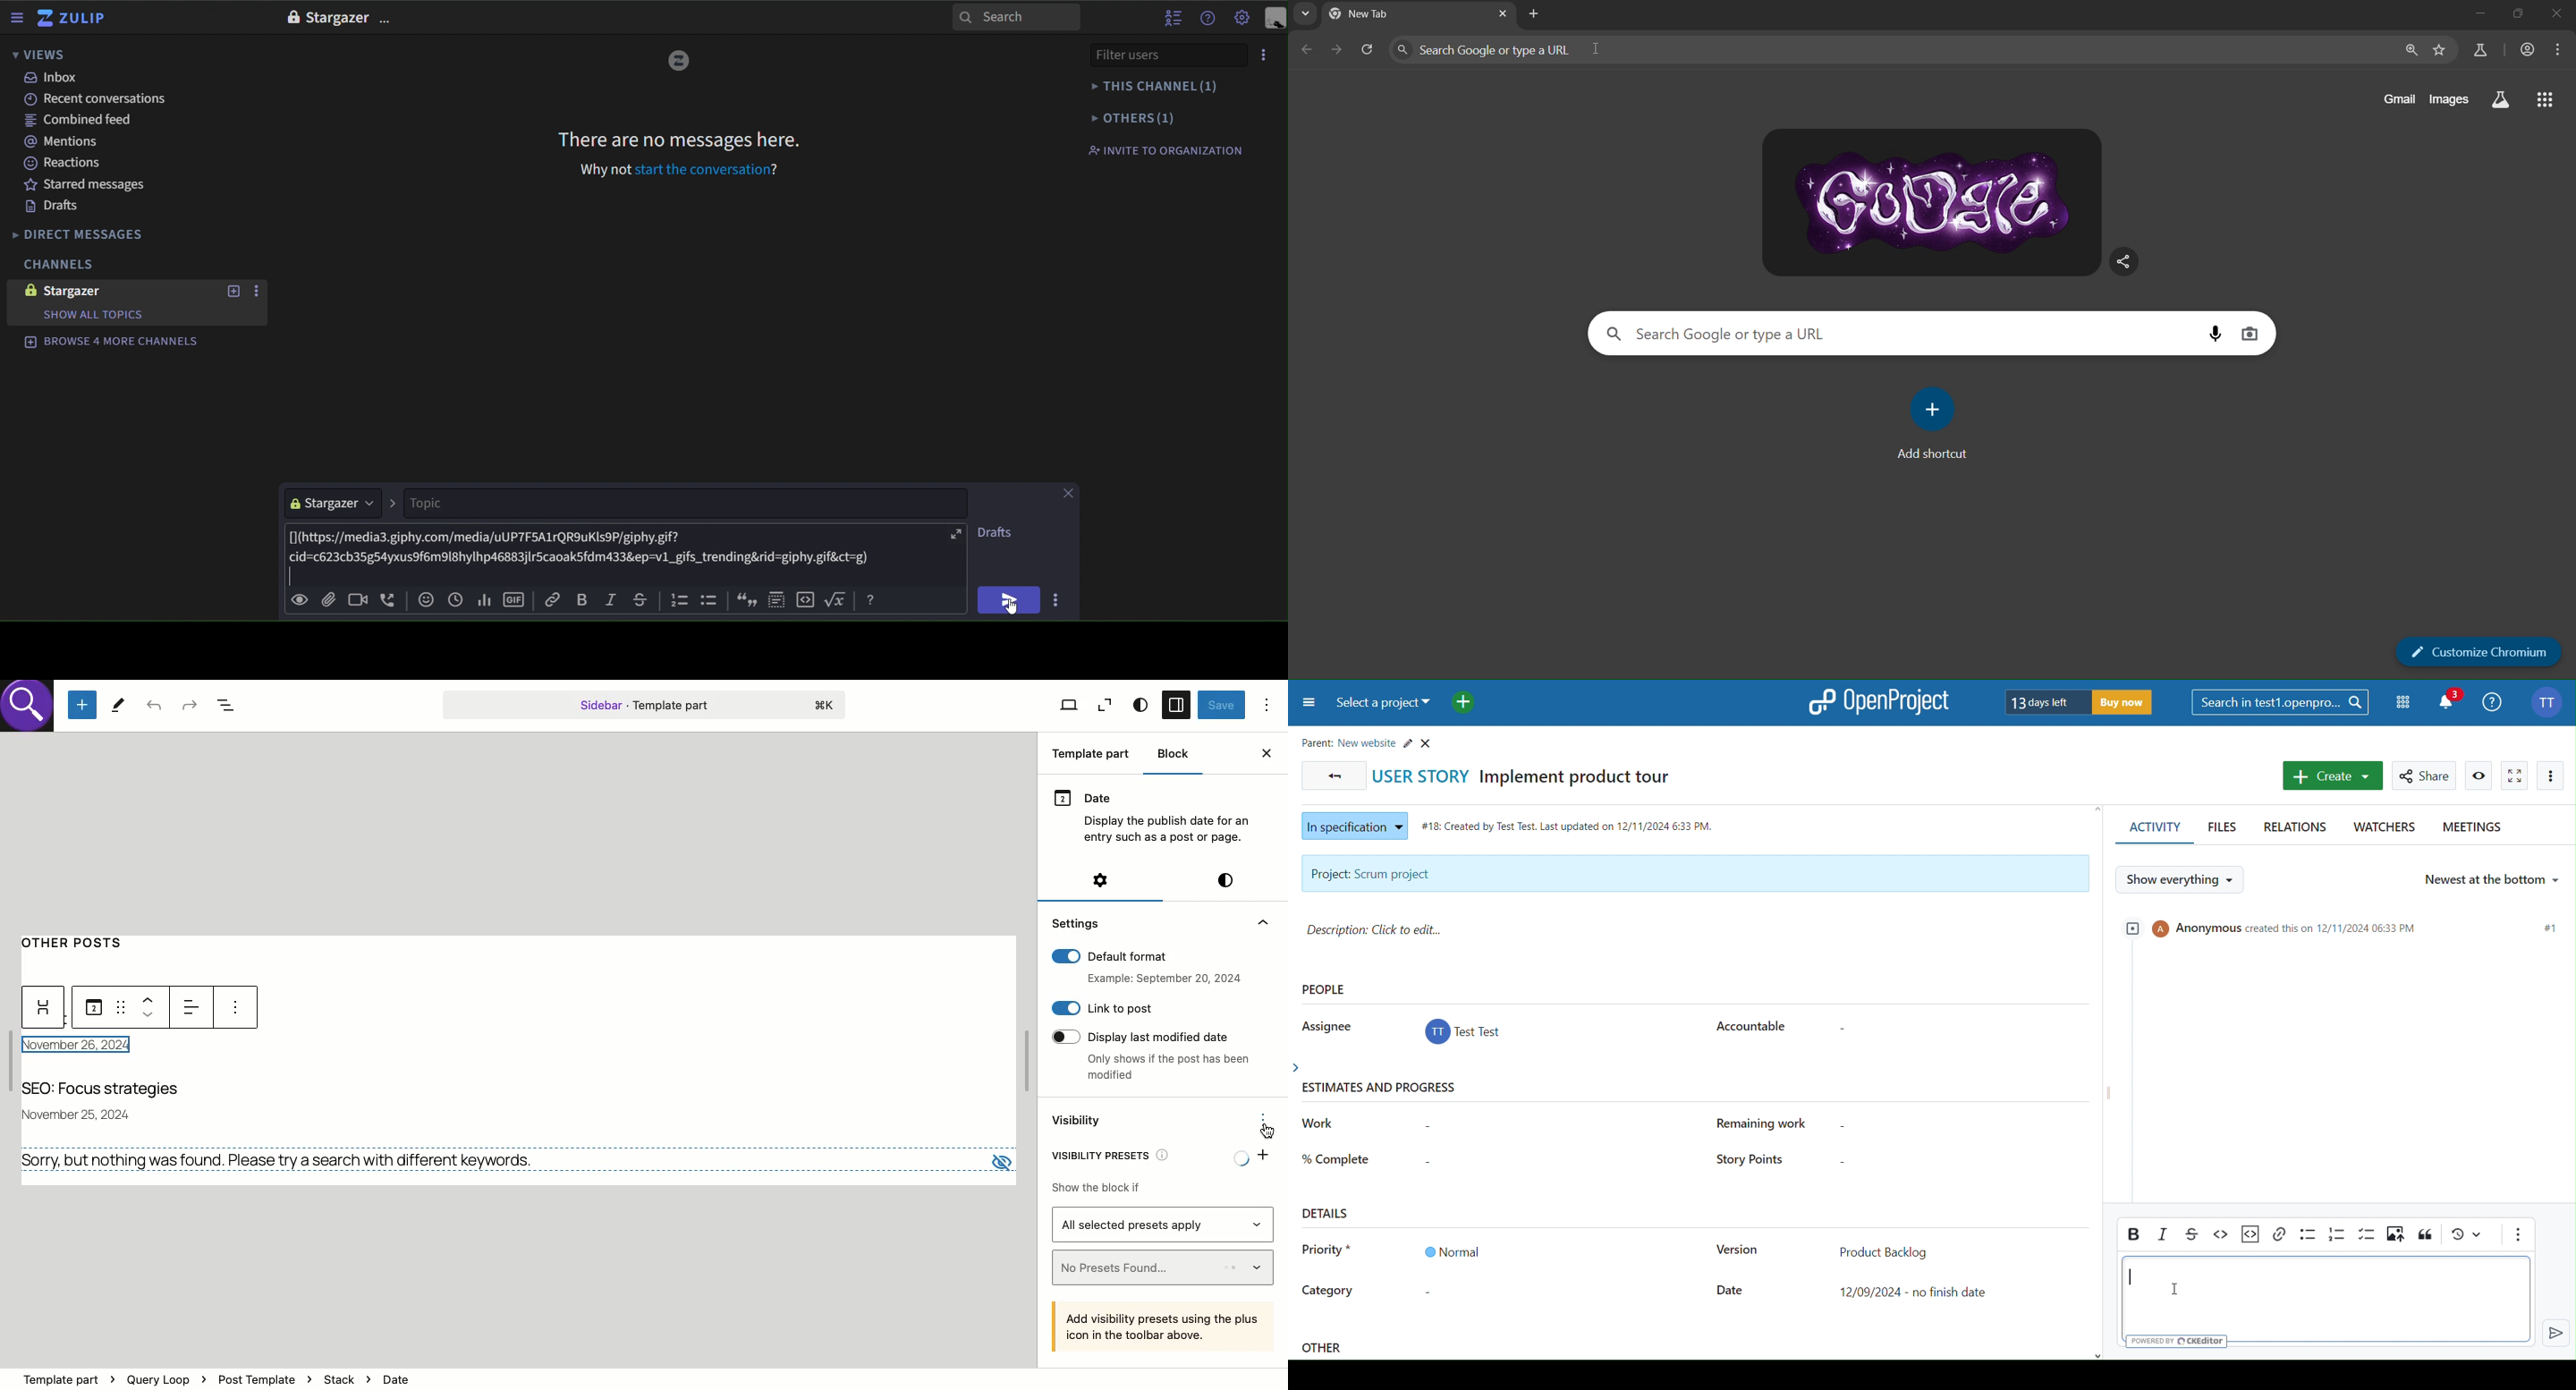 The image size is (2576, 1400). Describe the element at coordinates (2451, 700) in the screenshot. I see `Notifications` at that location.